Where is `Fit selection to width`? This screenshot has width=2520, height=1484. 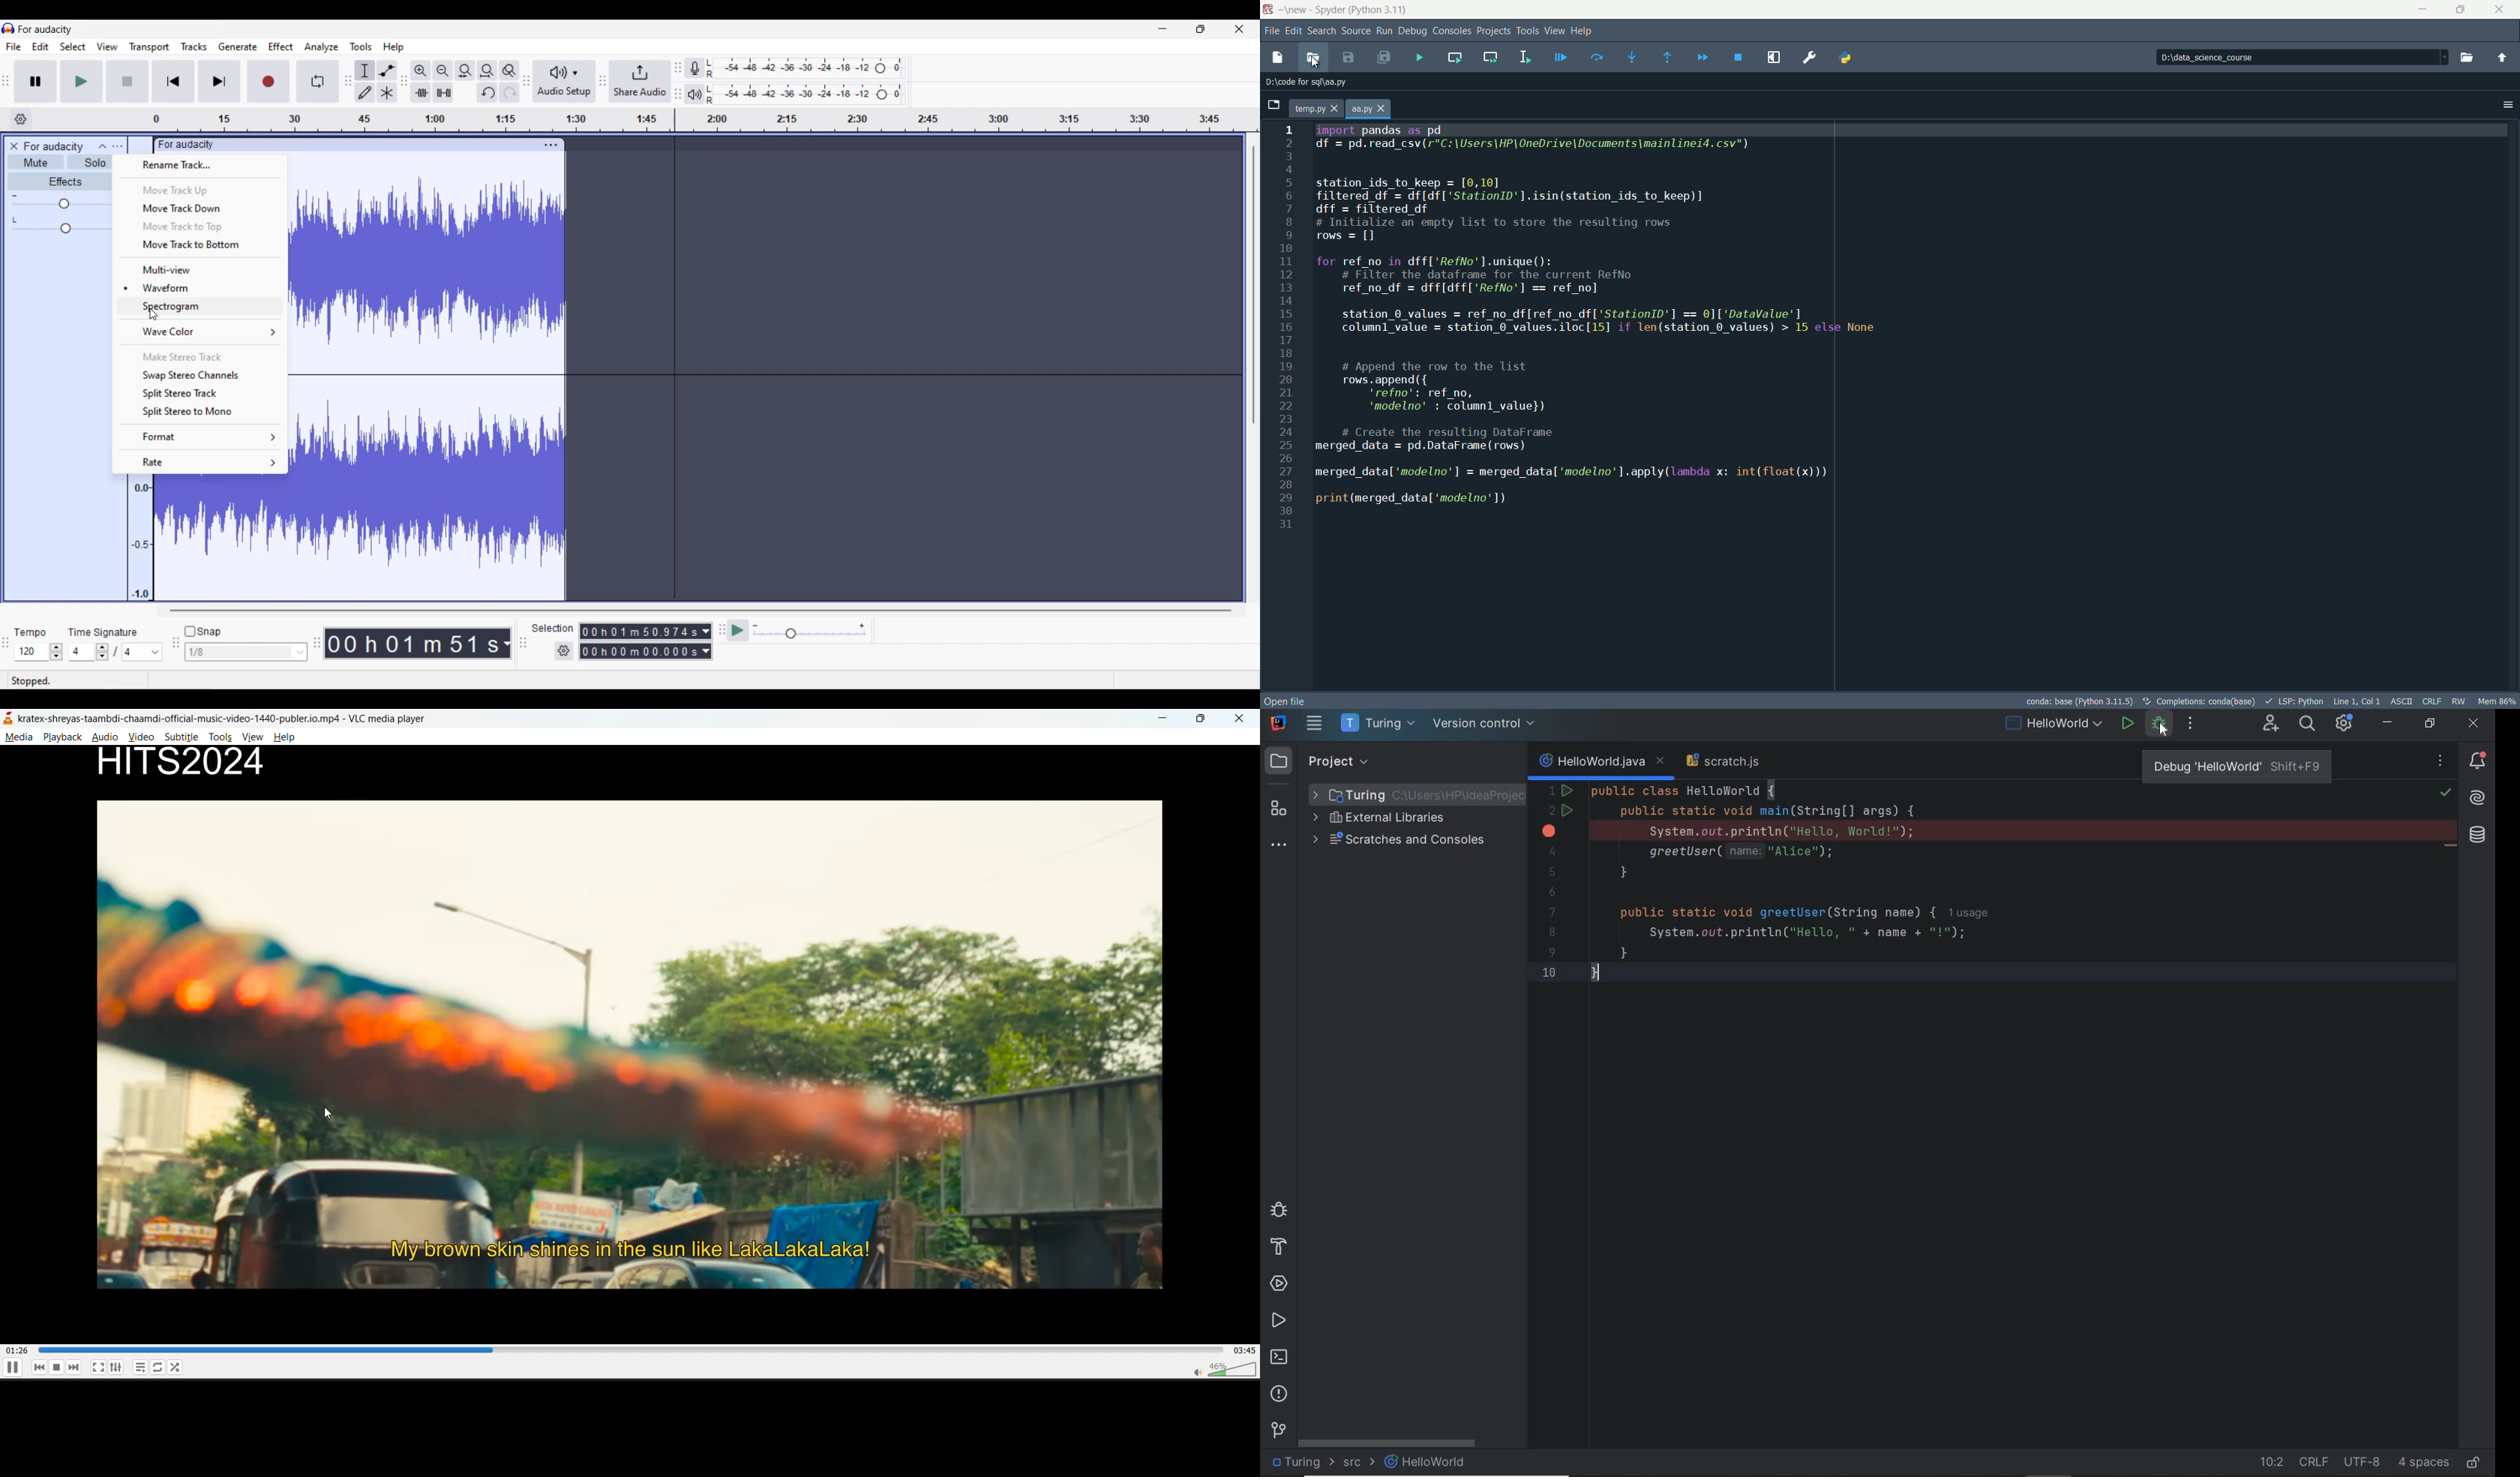 Fit selection to width is located at coordinates (465, 70).